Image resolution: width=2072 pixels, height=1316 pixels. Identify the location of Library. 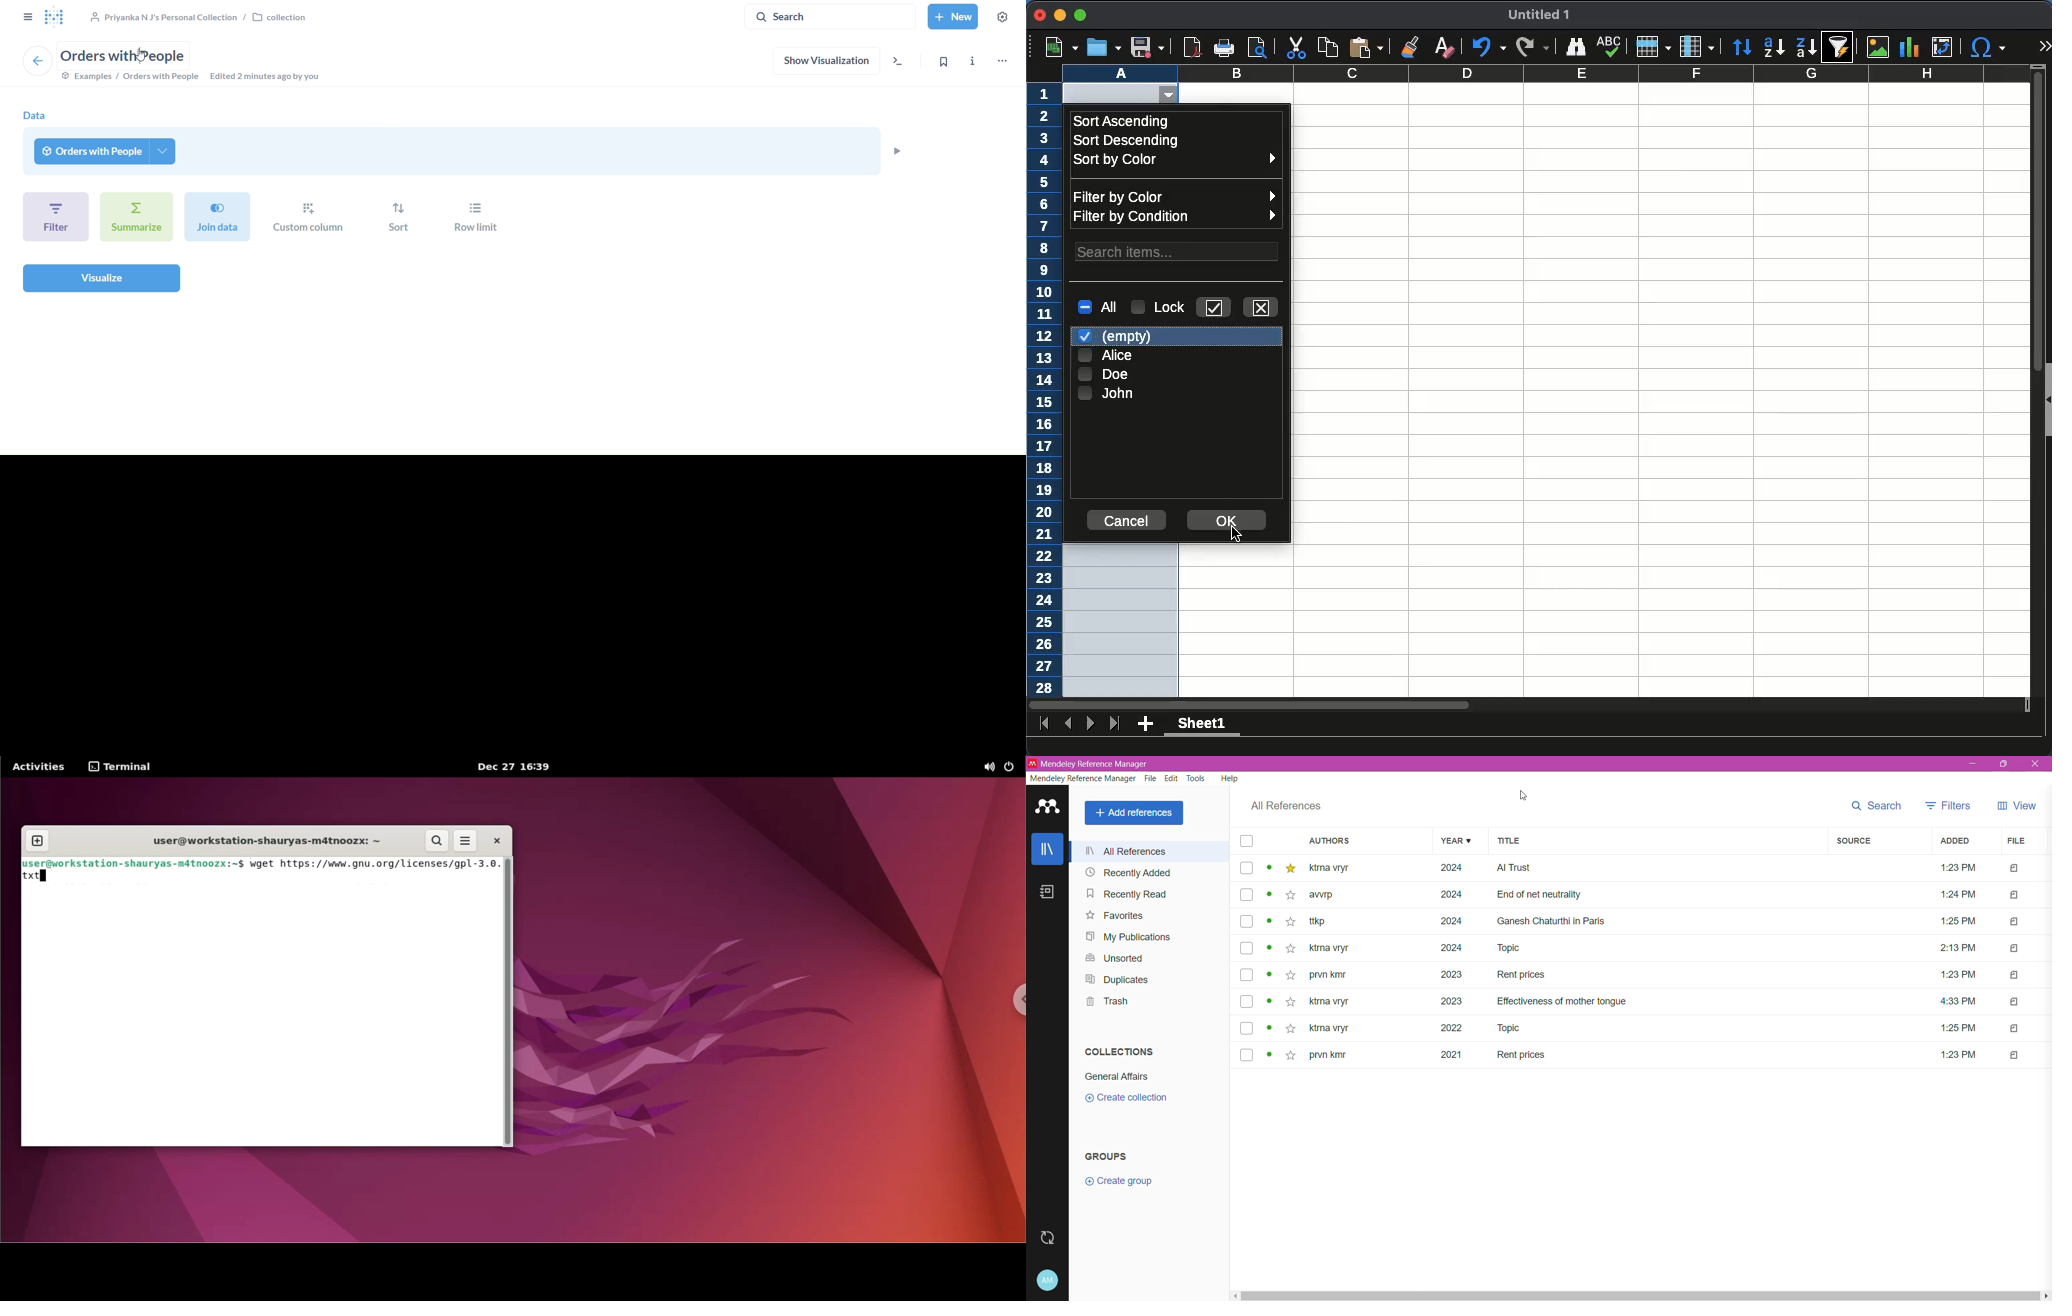
(1048, 850).